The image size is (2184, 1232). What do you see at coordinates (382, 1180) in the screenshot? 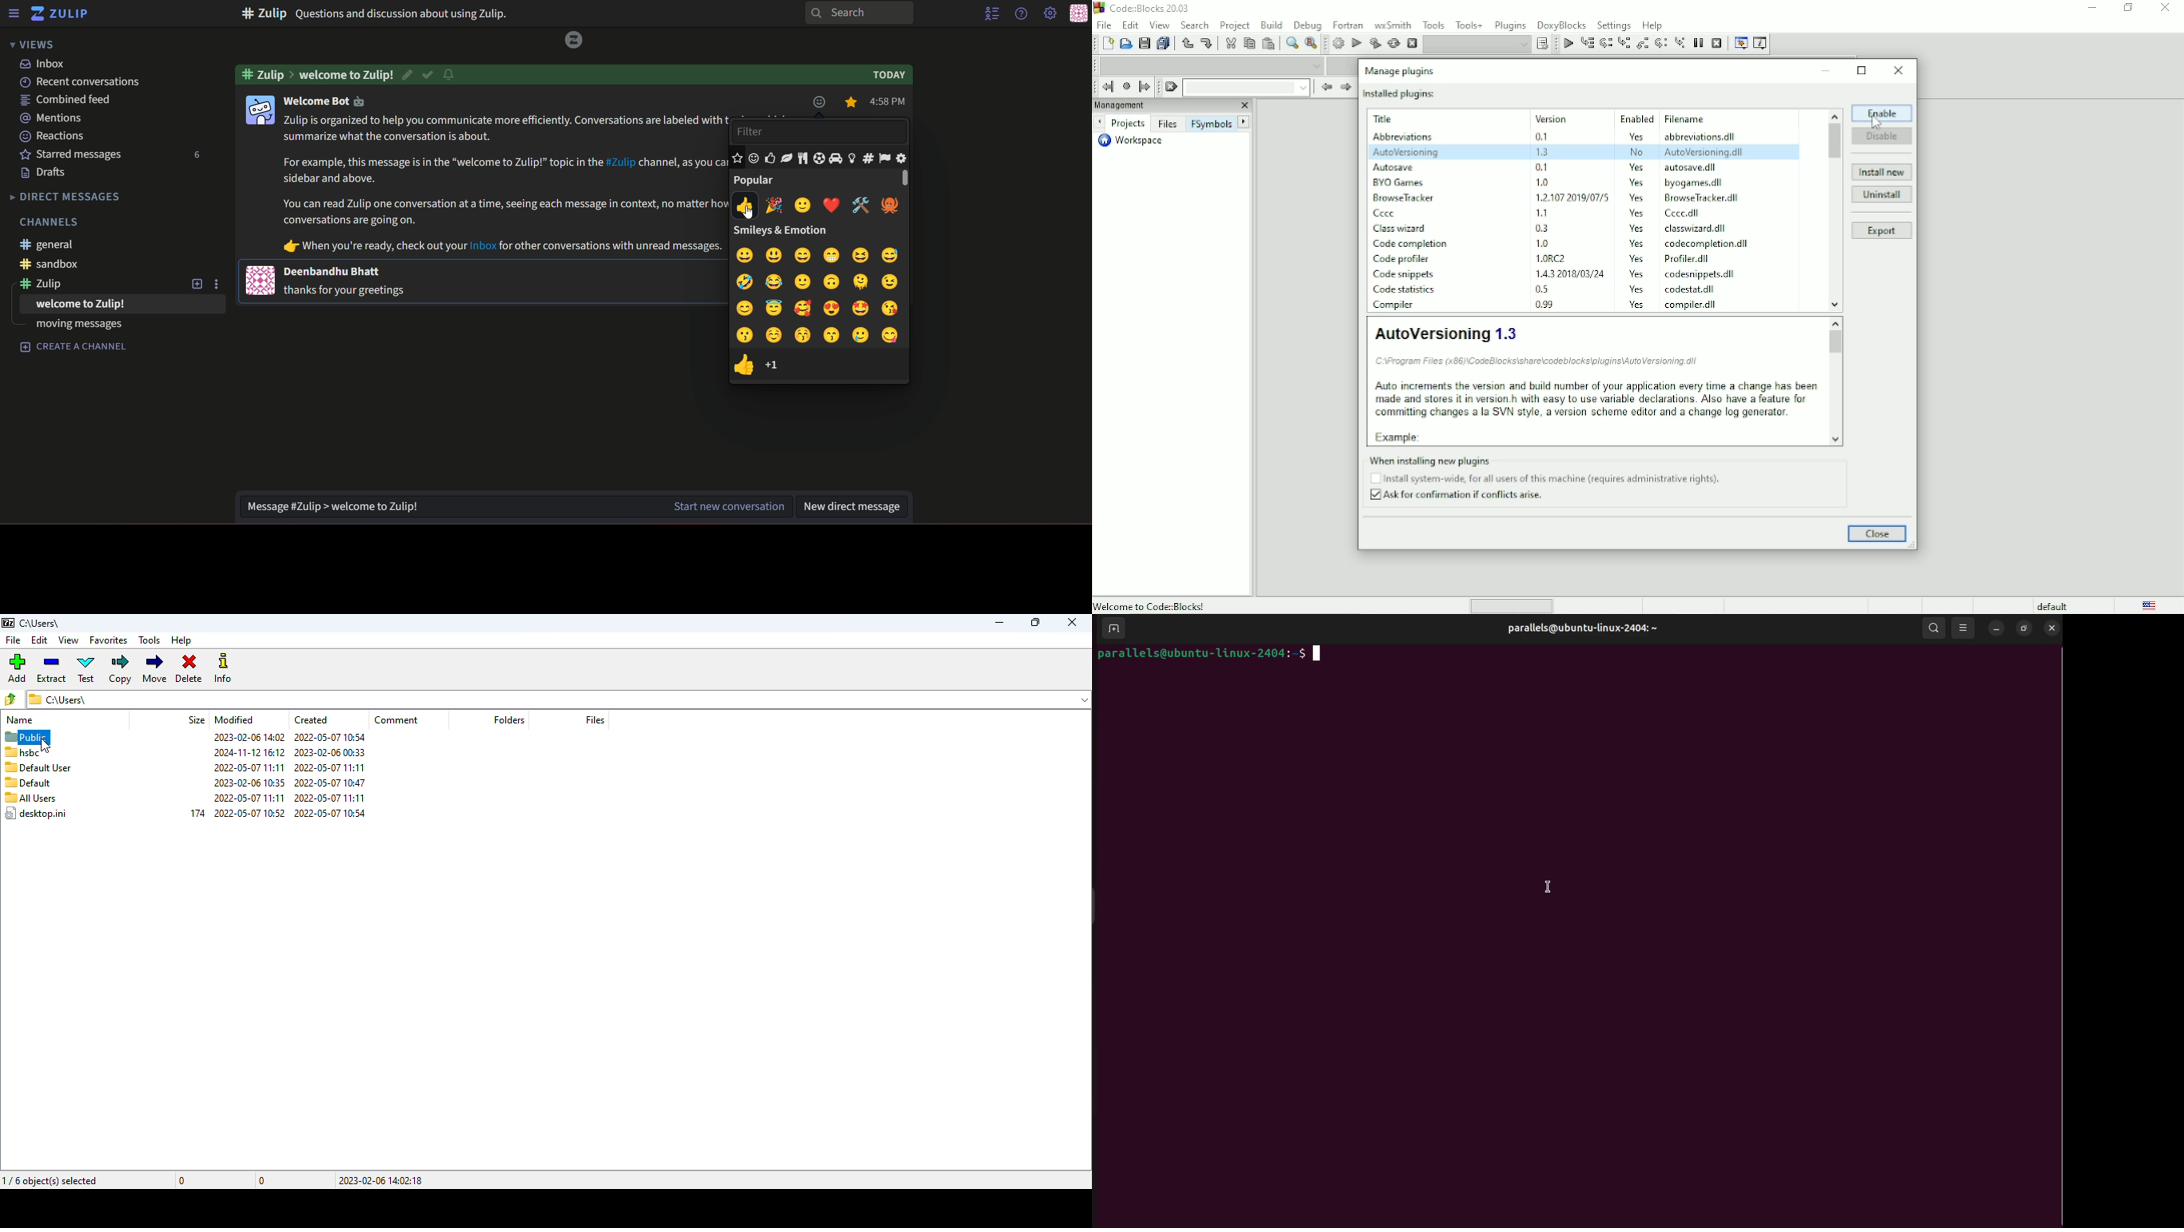
I see `2023-02-06 14:02:18` at bounding box center [382, 1180].